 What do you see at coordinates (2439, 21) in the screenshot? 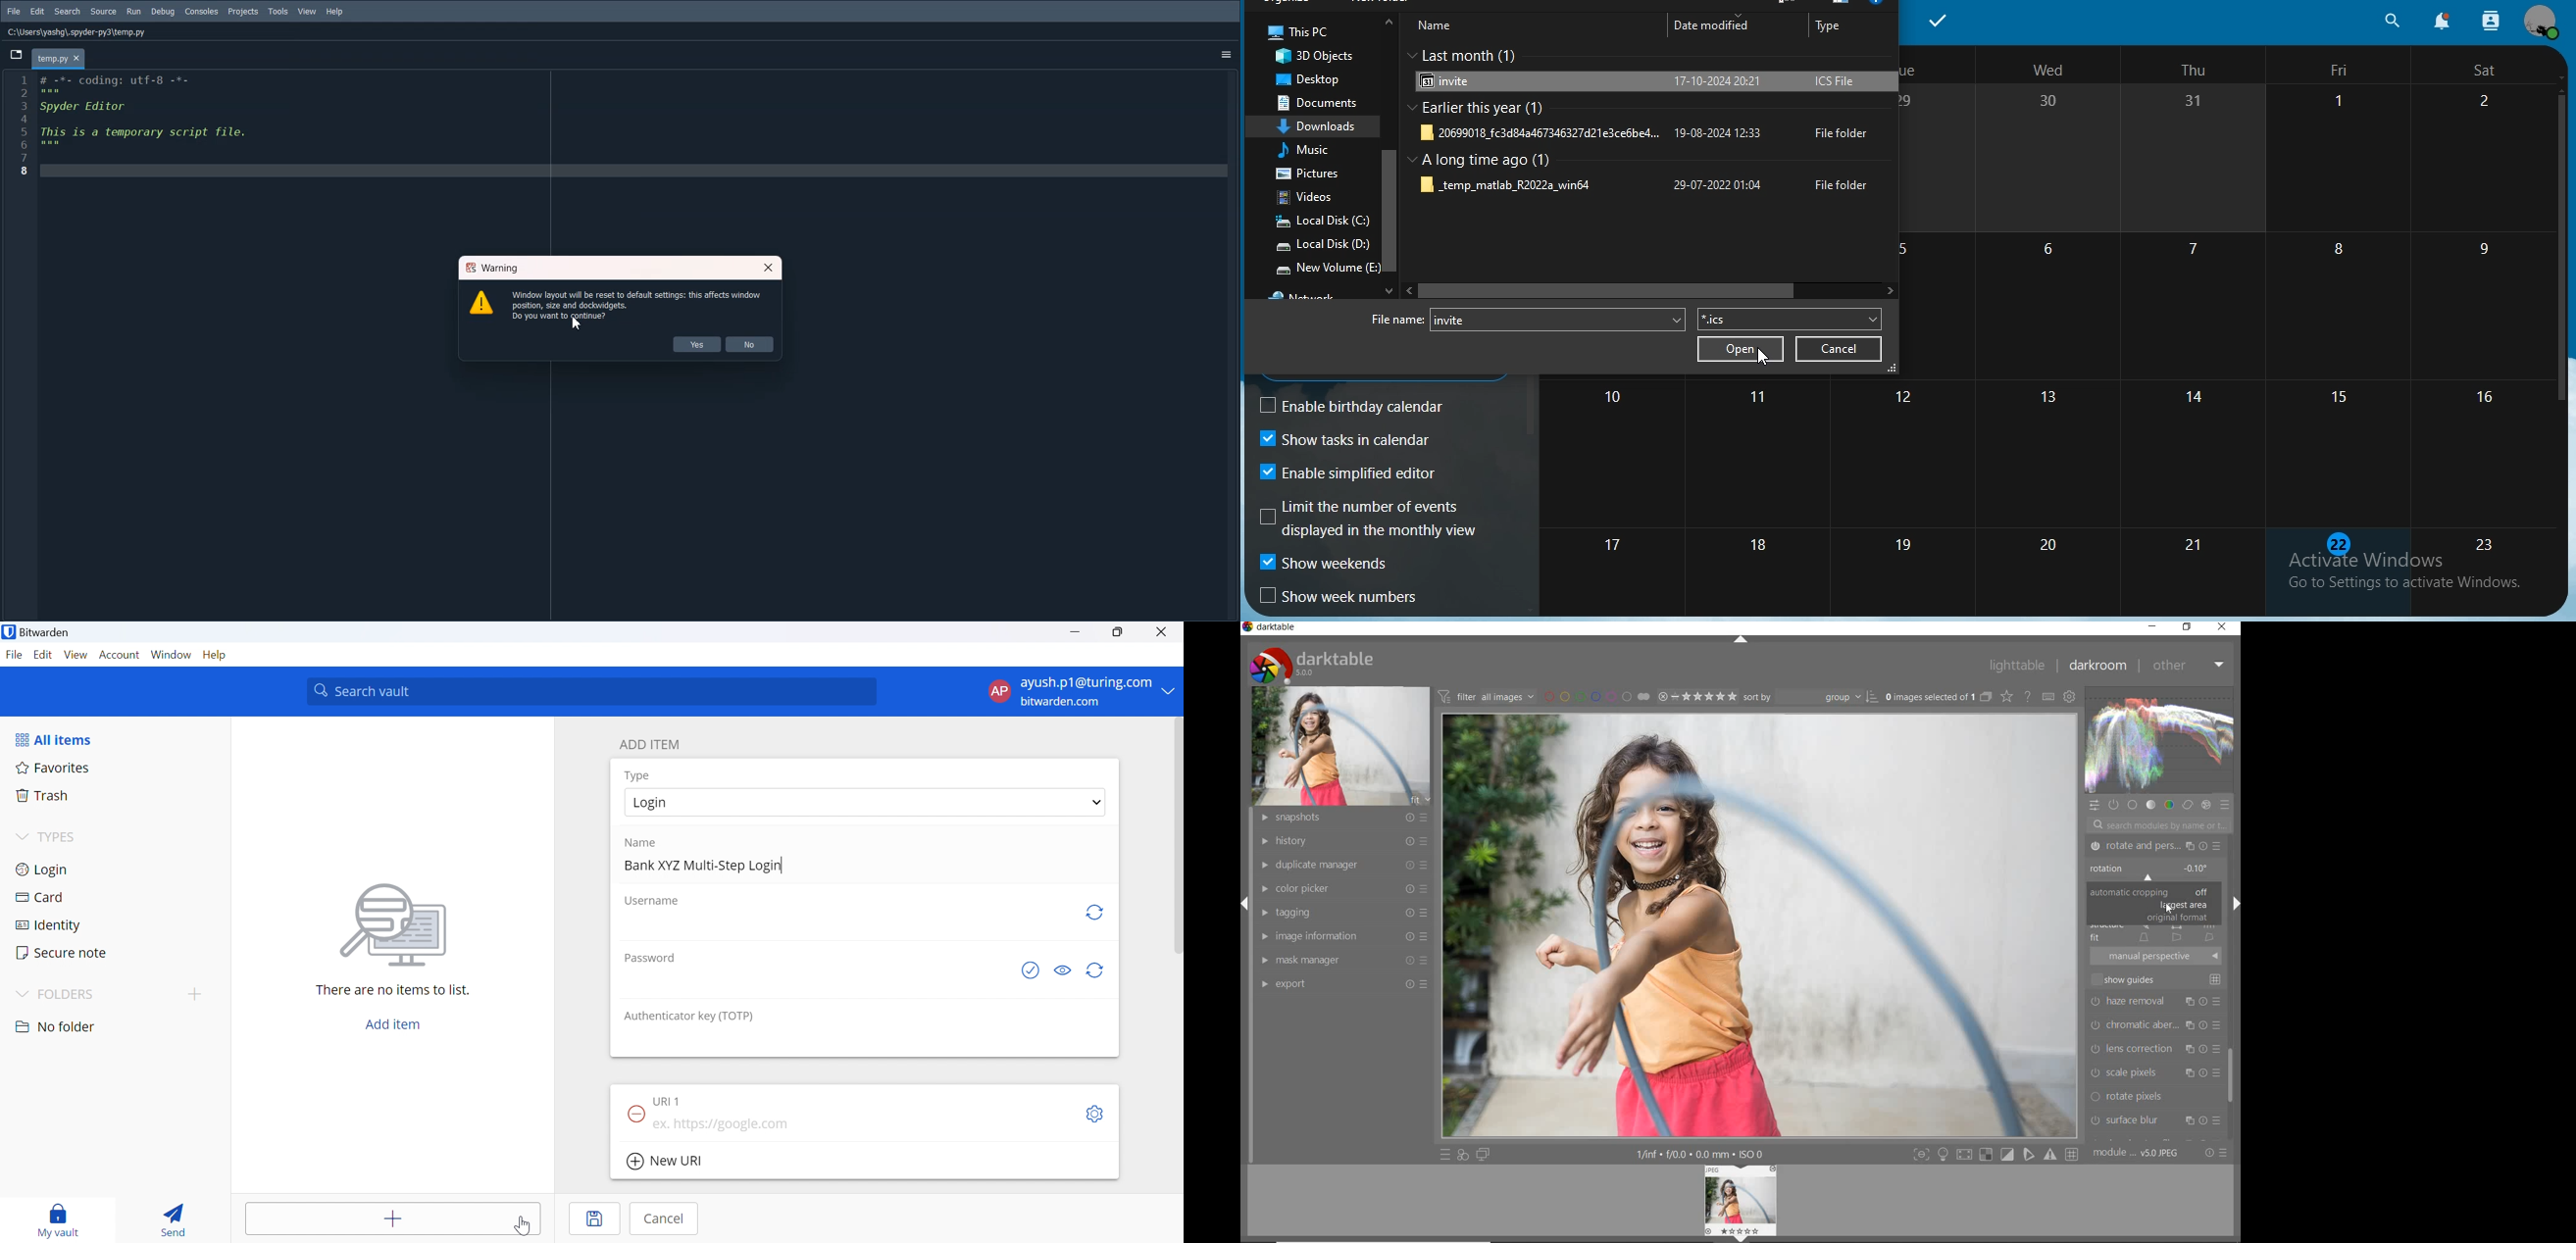
I see `notifications` at bounding box center [2439, 21].